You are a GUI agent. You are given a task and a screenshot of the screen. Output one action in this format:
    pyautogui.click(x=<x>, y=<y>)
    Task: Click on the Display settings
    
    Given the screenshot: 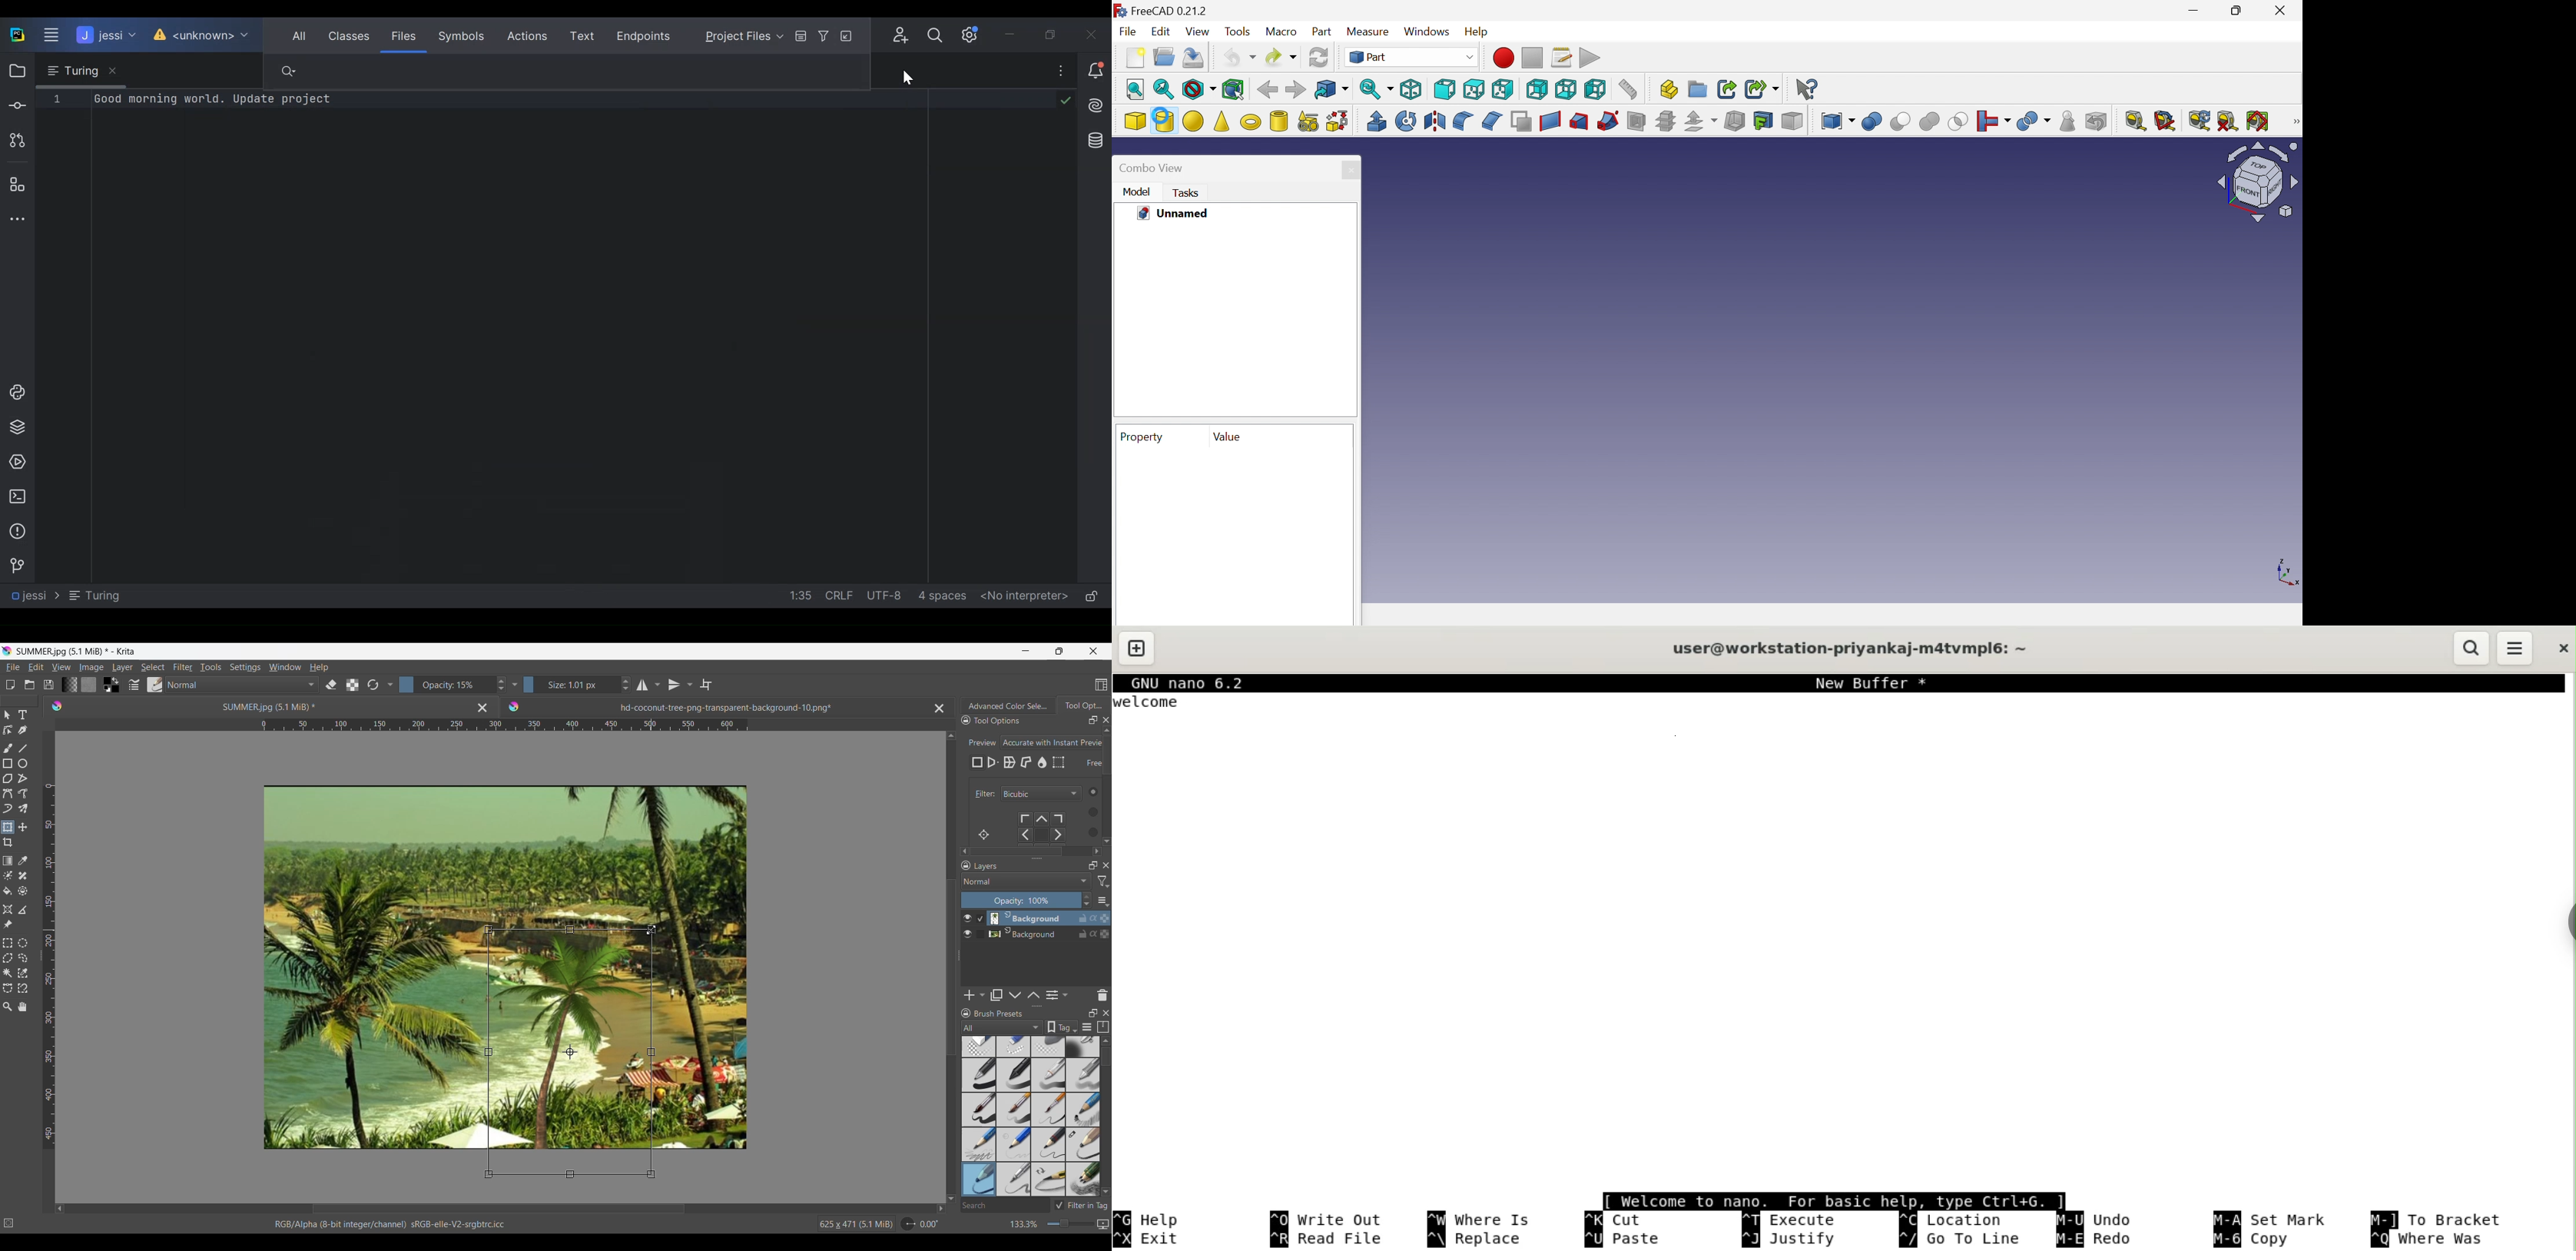 What is the action you would take?
    pyautogui.click(x=1087, y=1028)
    